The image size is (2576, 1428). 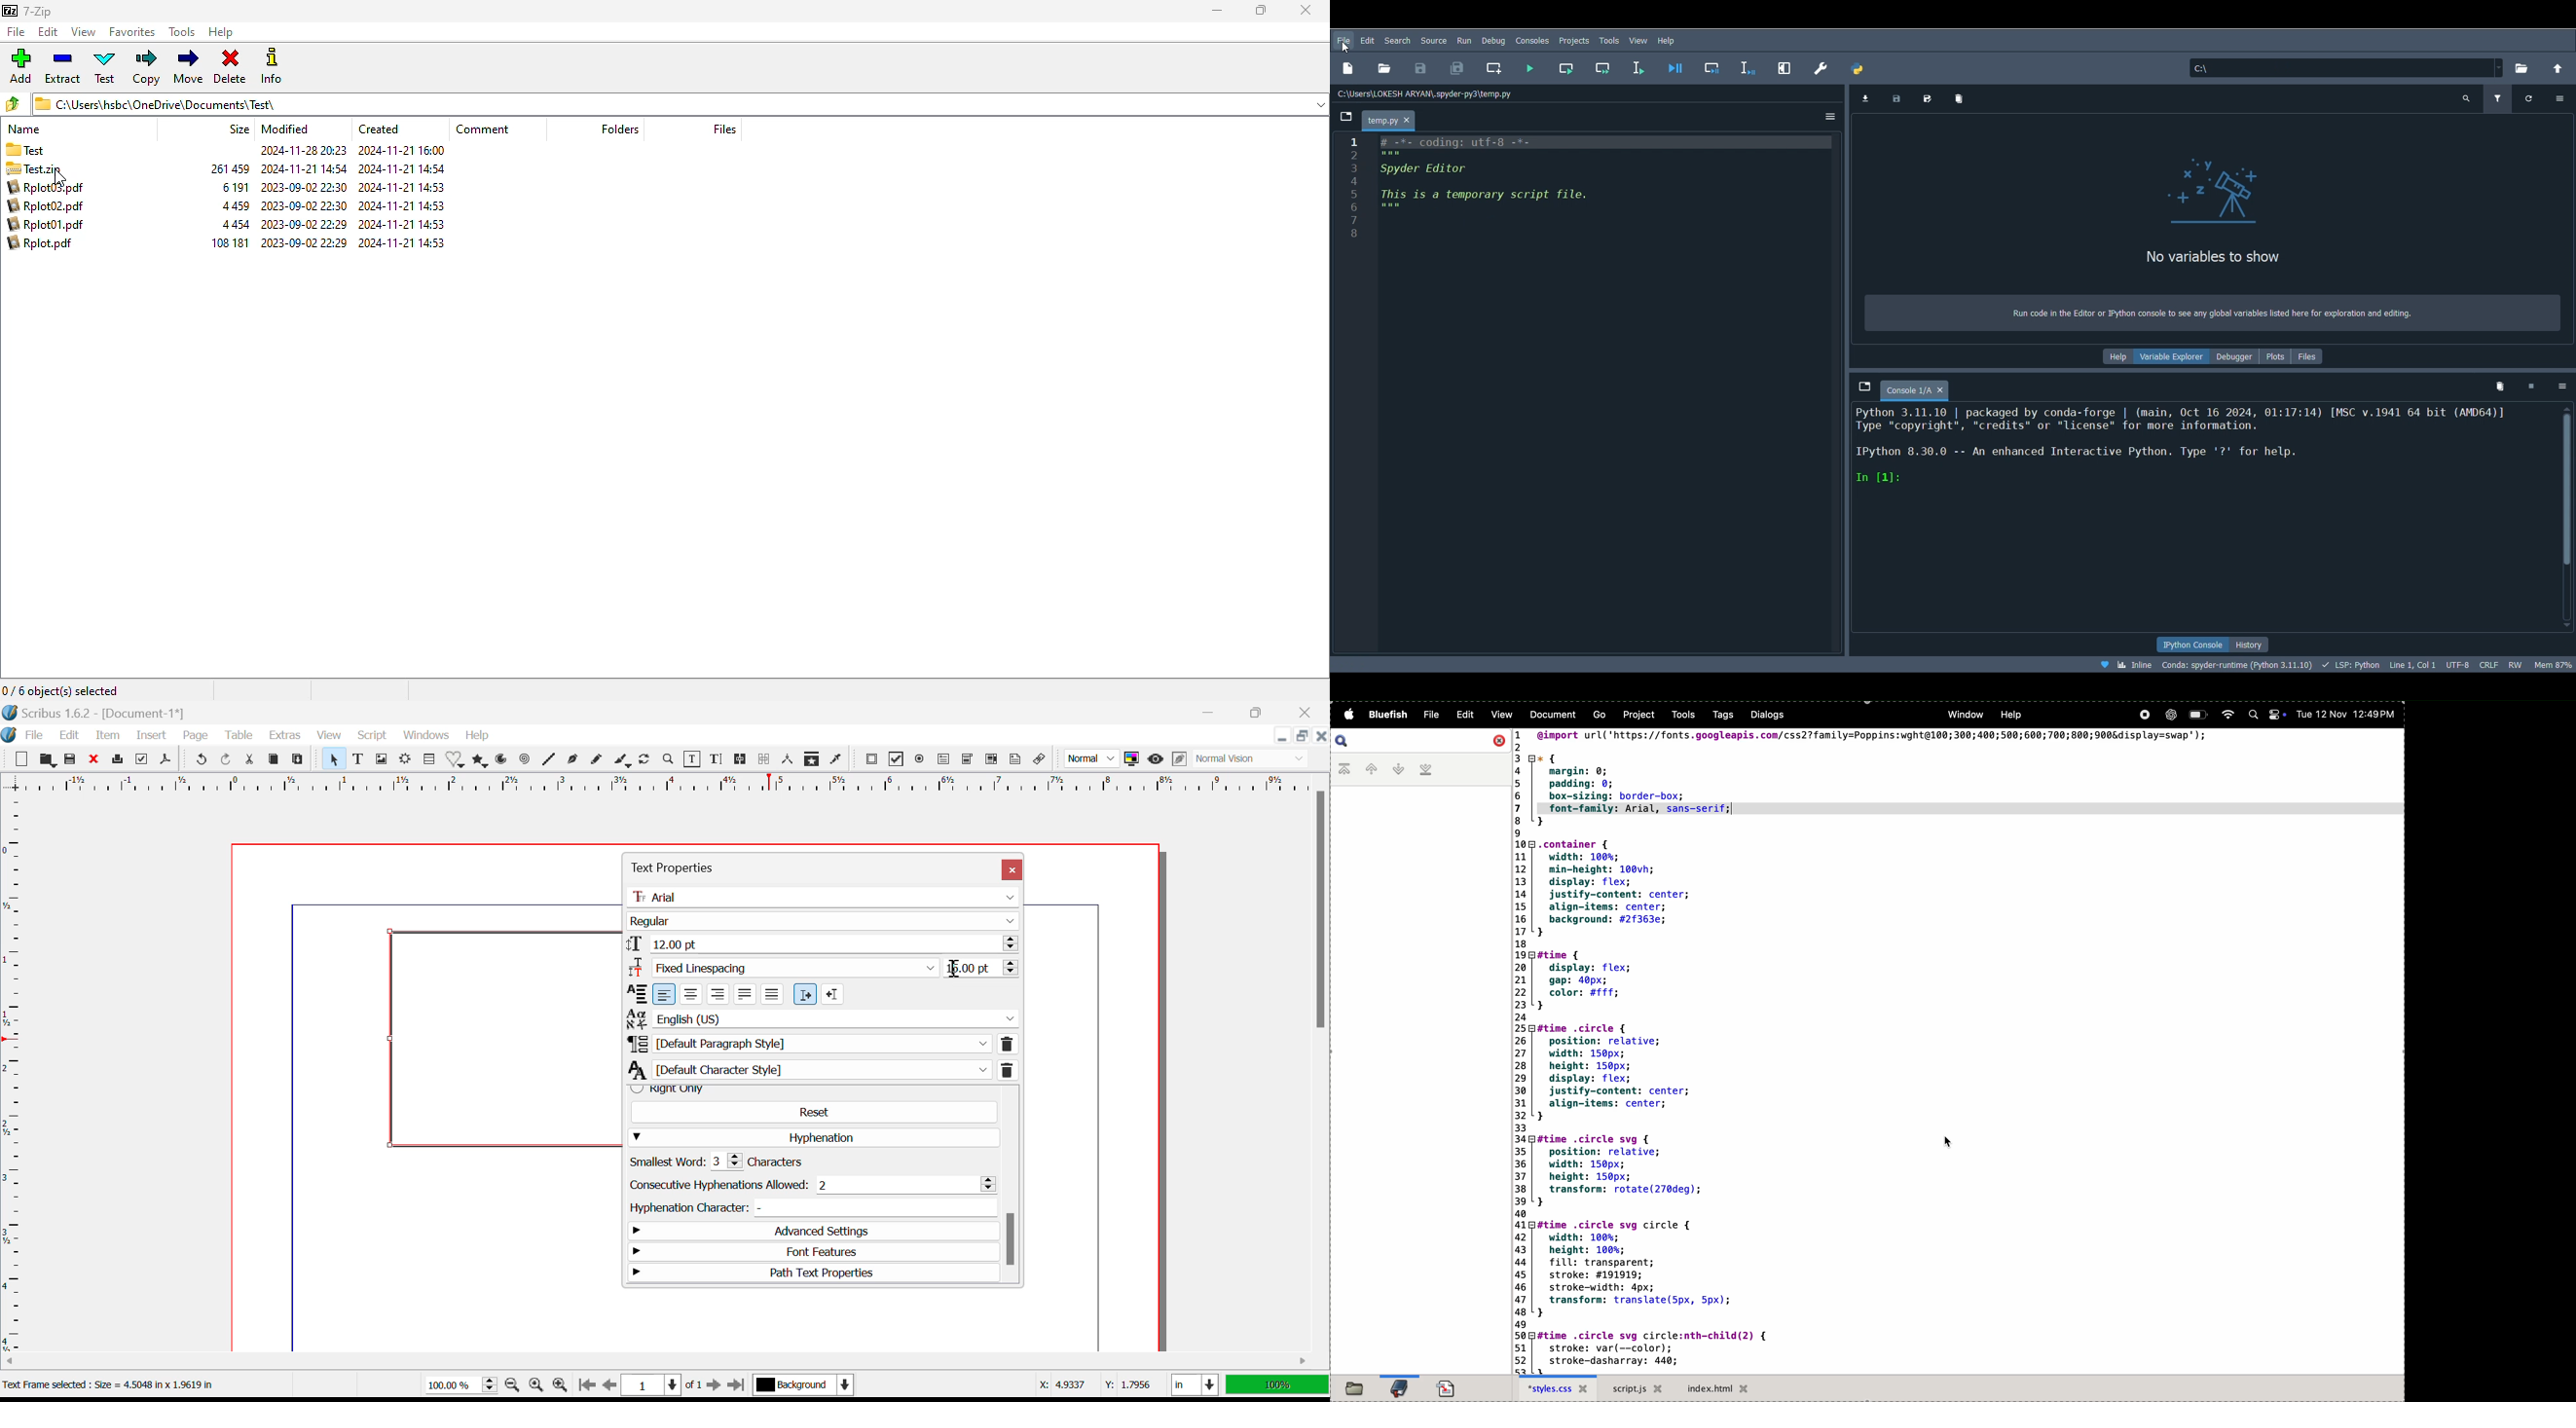 I want to click on 1 @import url('https://fonts.googleapis.com/css2?family=Poppins:wght@100;300;400;500;600;700;800;900&display=swap');23 * {4 margin: 0;5 padding: 0;6 box-sizing: border-box;7 font-family: Arial, sans-serif;8 1}910E .container {11 width: 100%;12 min-height: 100vh;13 display: flex;14 justify-content: center;15 align-items: center;16 background: #2f363e;17 *}18198 #time {20 display: flex;21 gap: 40px;22 color: #fff;23 '}24258 #time .circle {26 position: relative;27 width: 150px;28 height: 150px;29 display: flex;30 justify-content: center;31 align-items: center;32}3334 #time .circle svg { [N35 position: relative;36 width: 150px;37 height: 150px;38 transform: rotate(270deg);39}40418 #time .circle svg circle {42 width: 100%;43 height: 100%;44 fill: transparent;45 stroke: #191919;46 stroke-width: 4px;47 transform: translate(5px, 5px);48 L}4950 #time .circle svg circle:nth-child(2) {51 stroke: var(--color);52 stroke-dasharray: 440;= 1, so click(x=1863, y=1052).